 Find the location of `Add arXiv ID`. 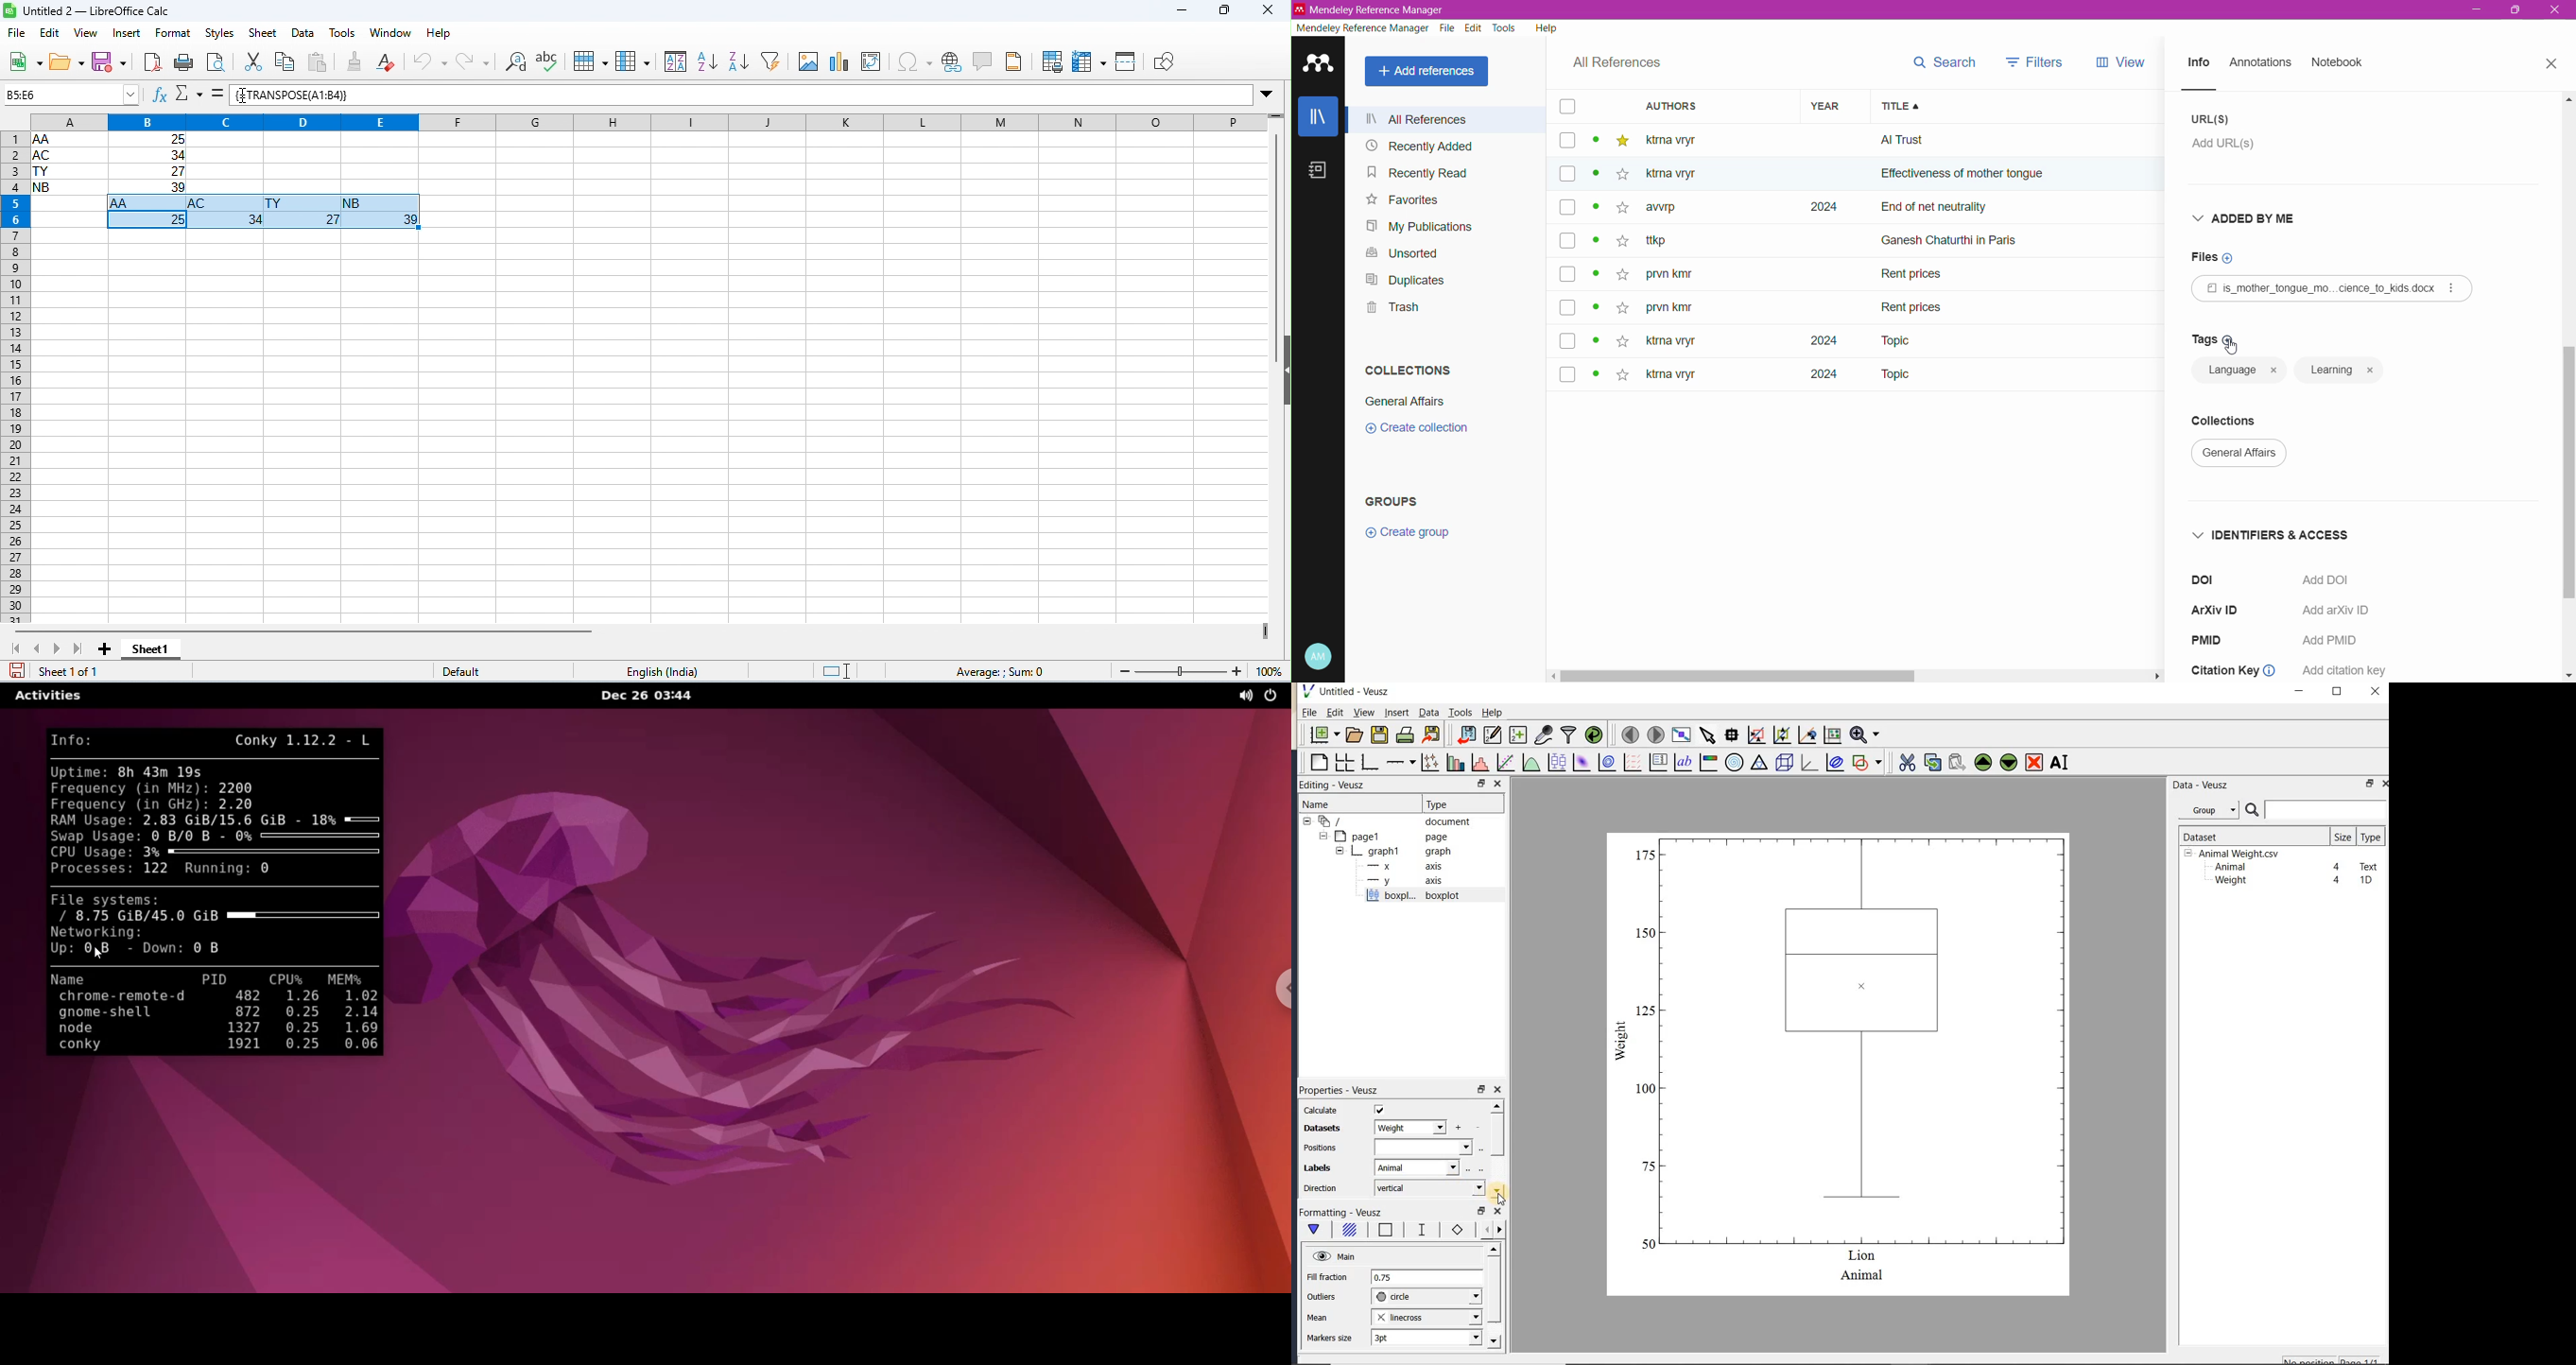

Add arXiv ID is located at coordinates (2332, 614).